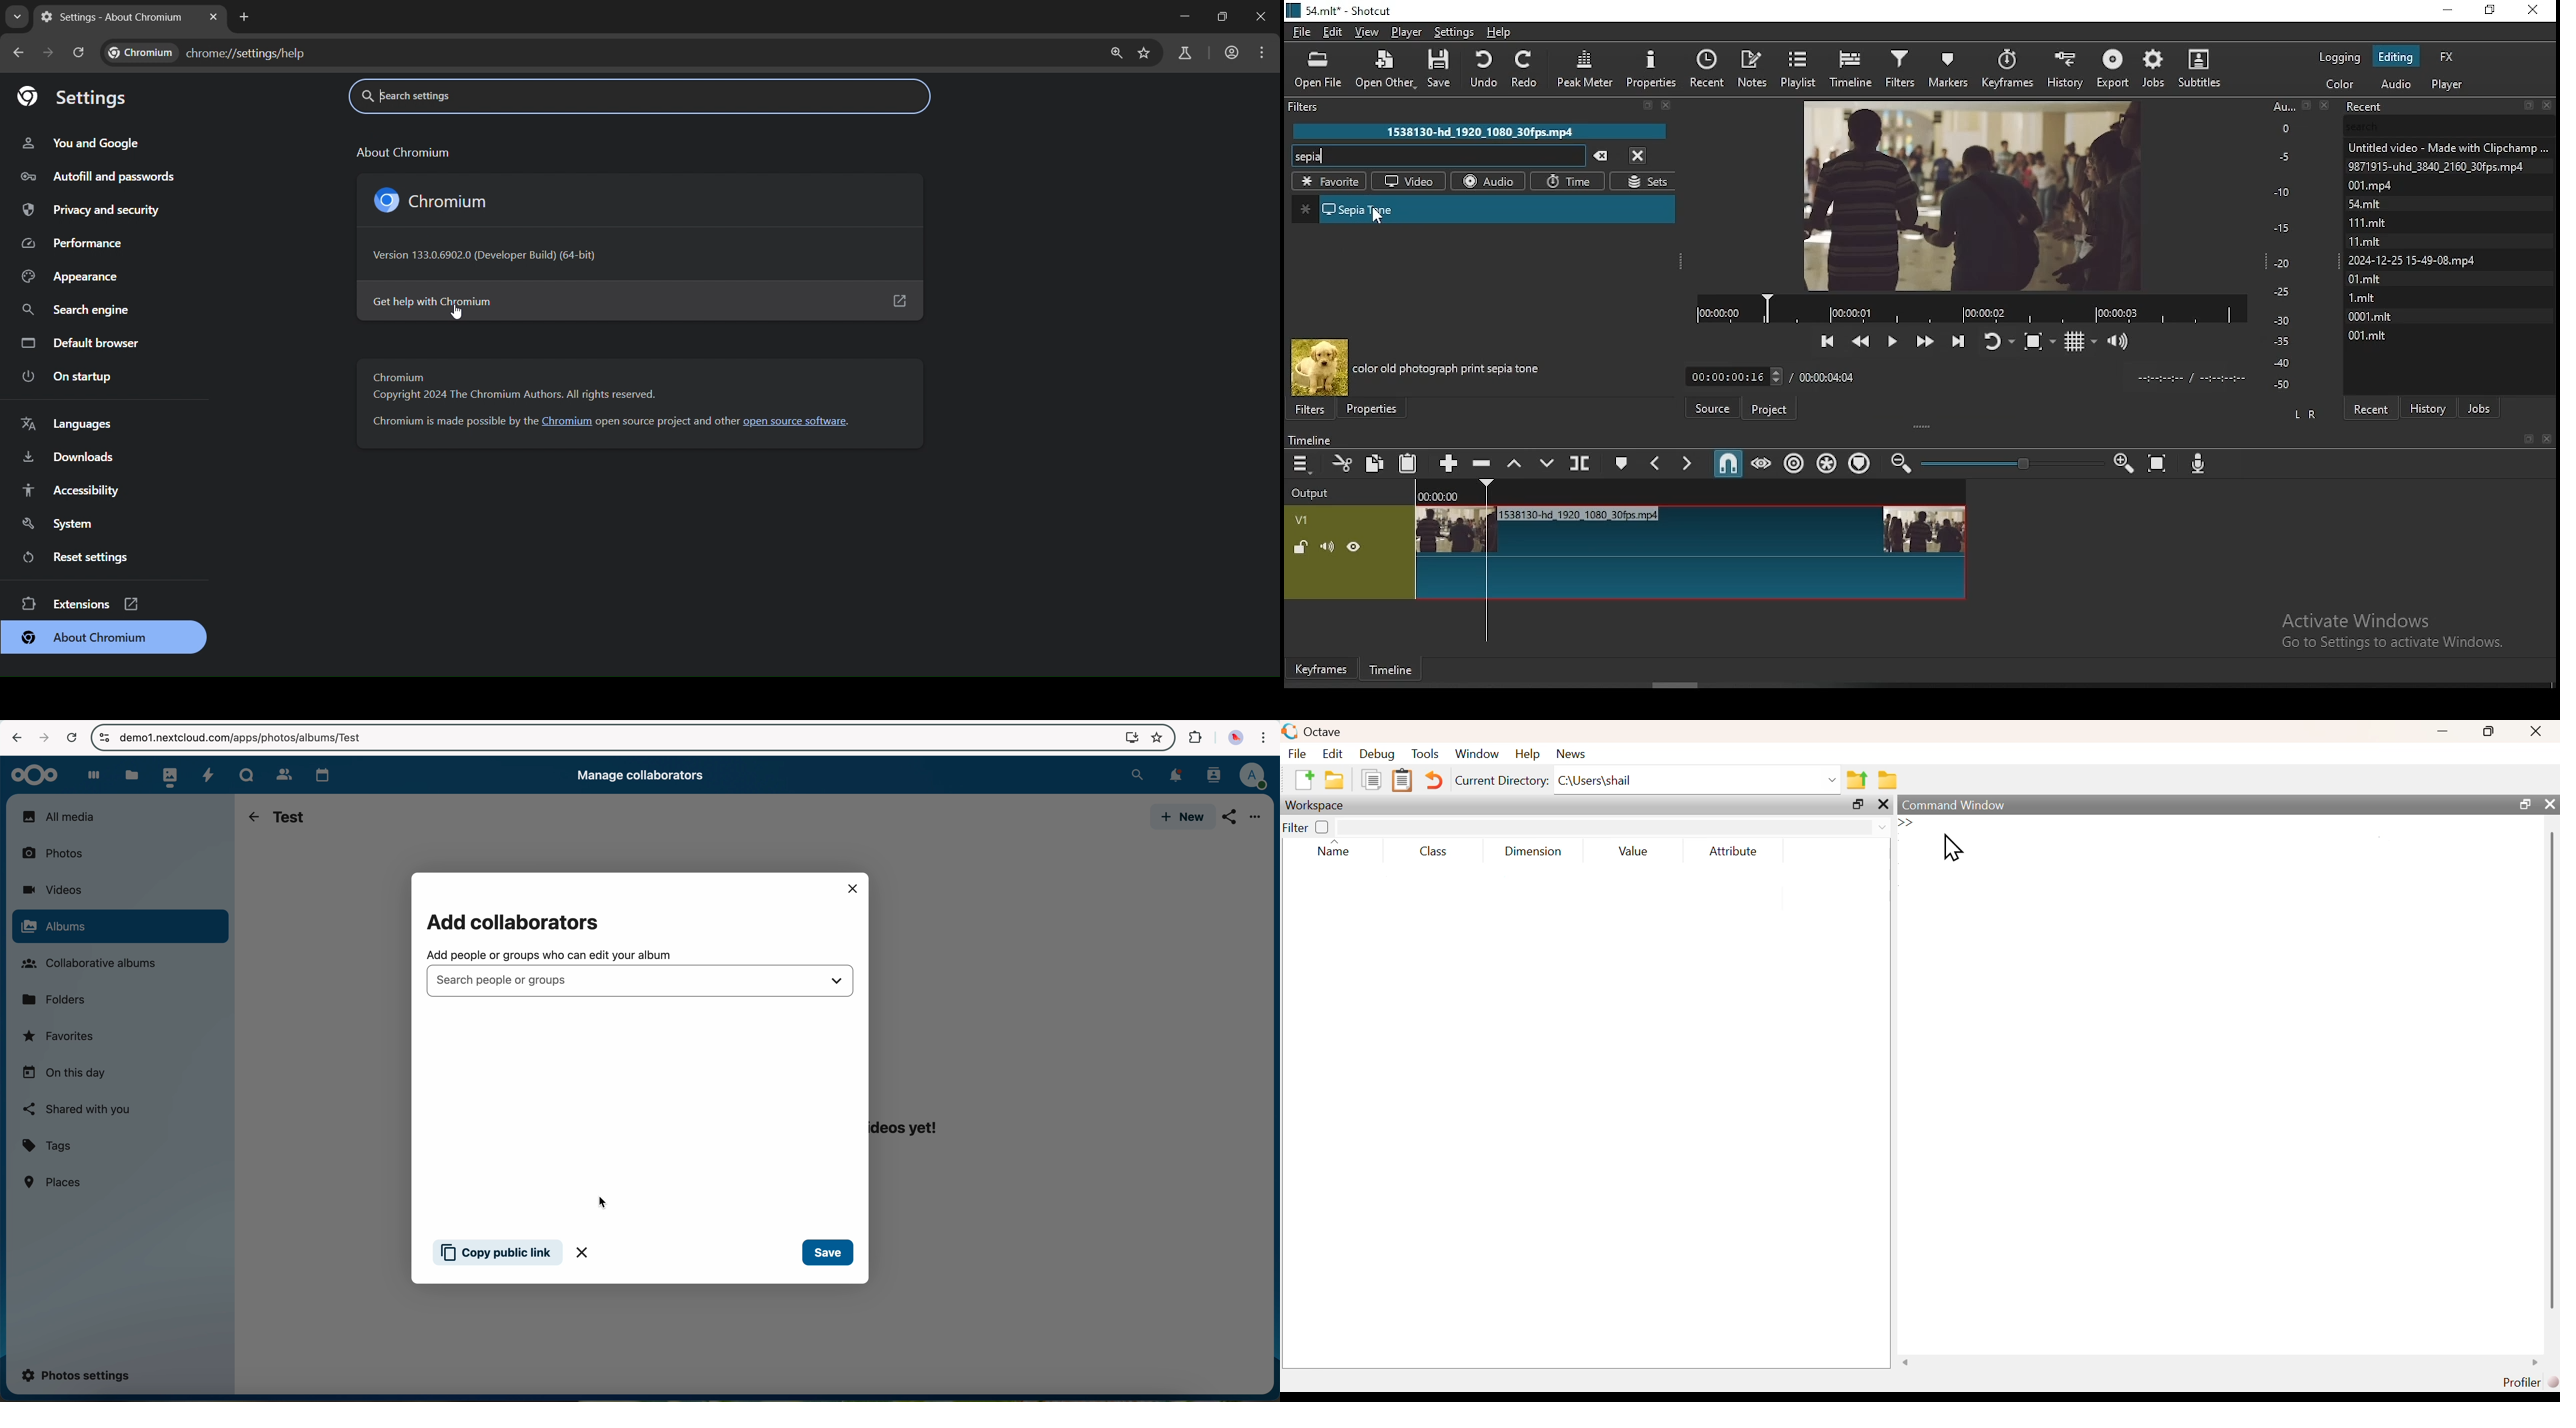 The image size is (2576, 1428). Describe the element at coordinates (1883, 805) in the screenshot. I see `close` at that location.